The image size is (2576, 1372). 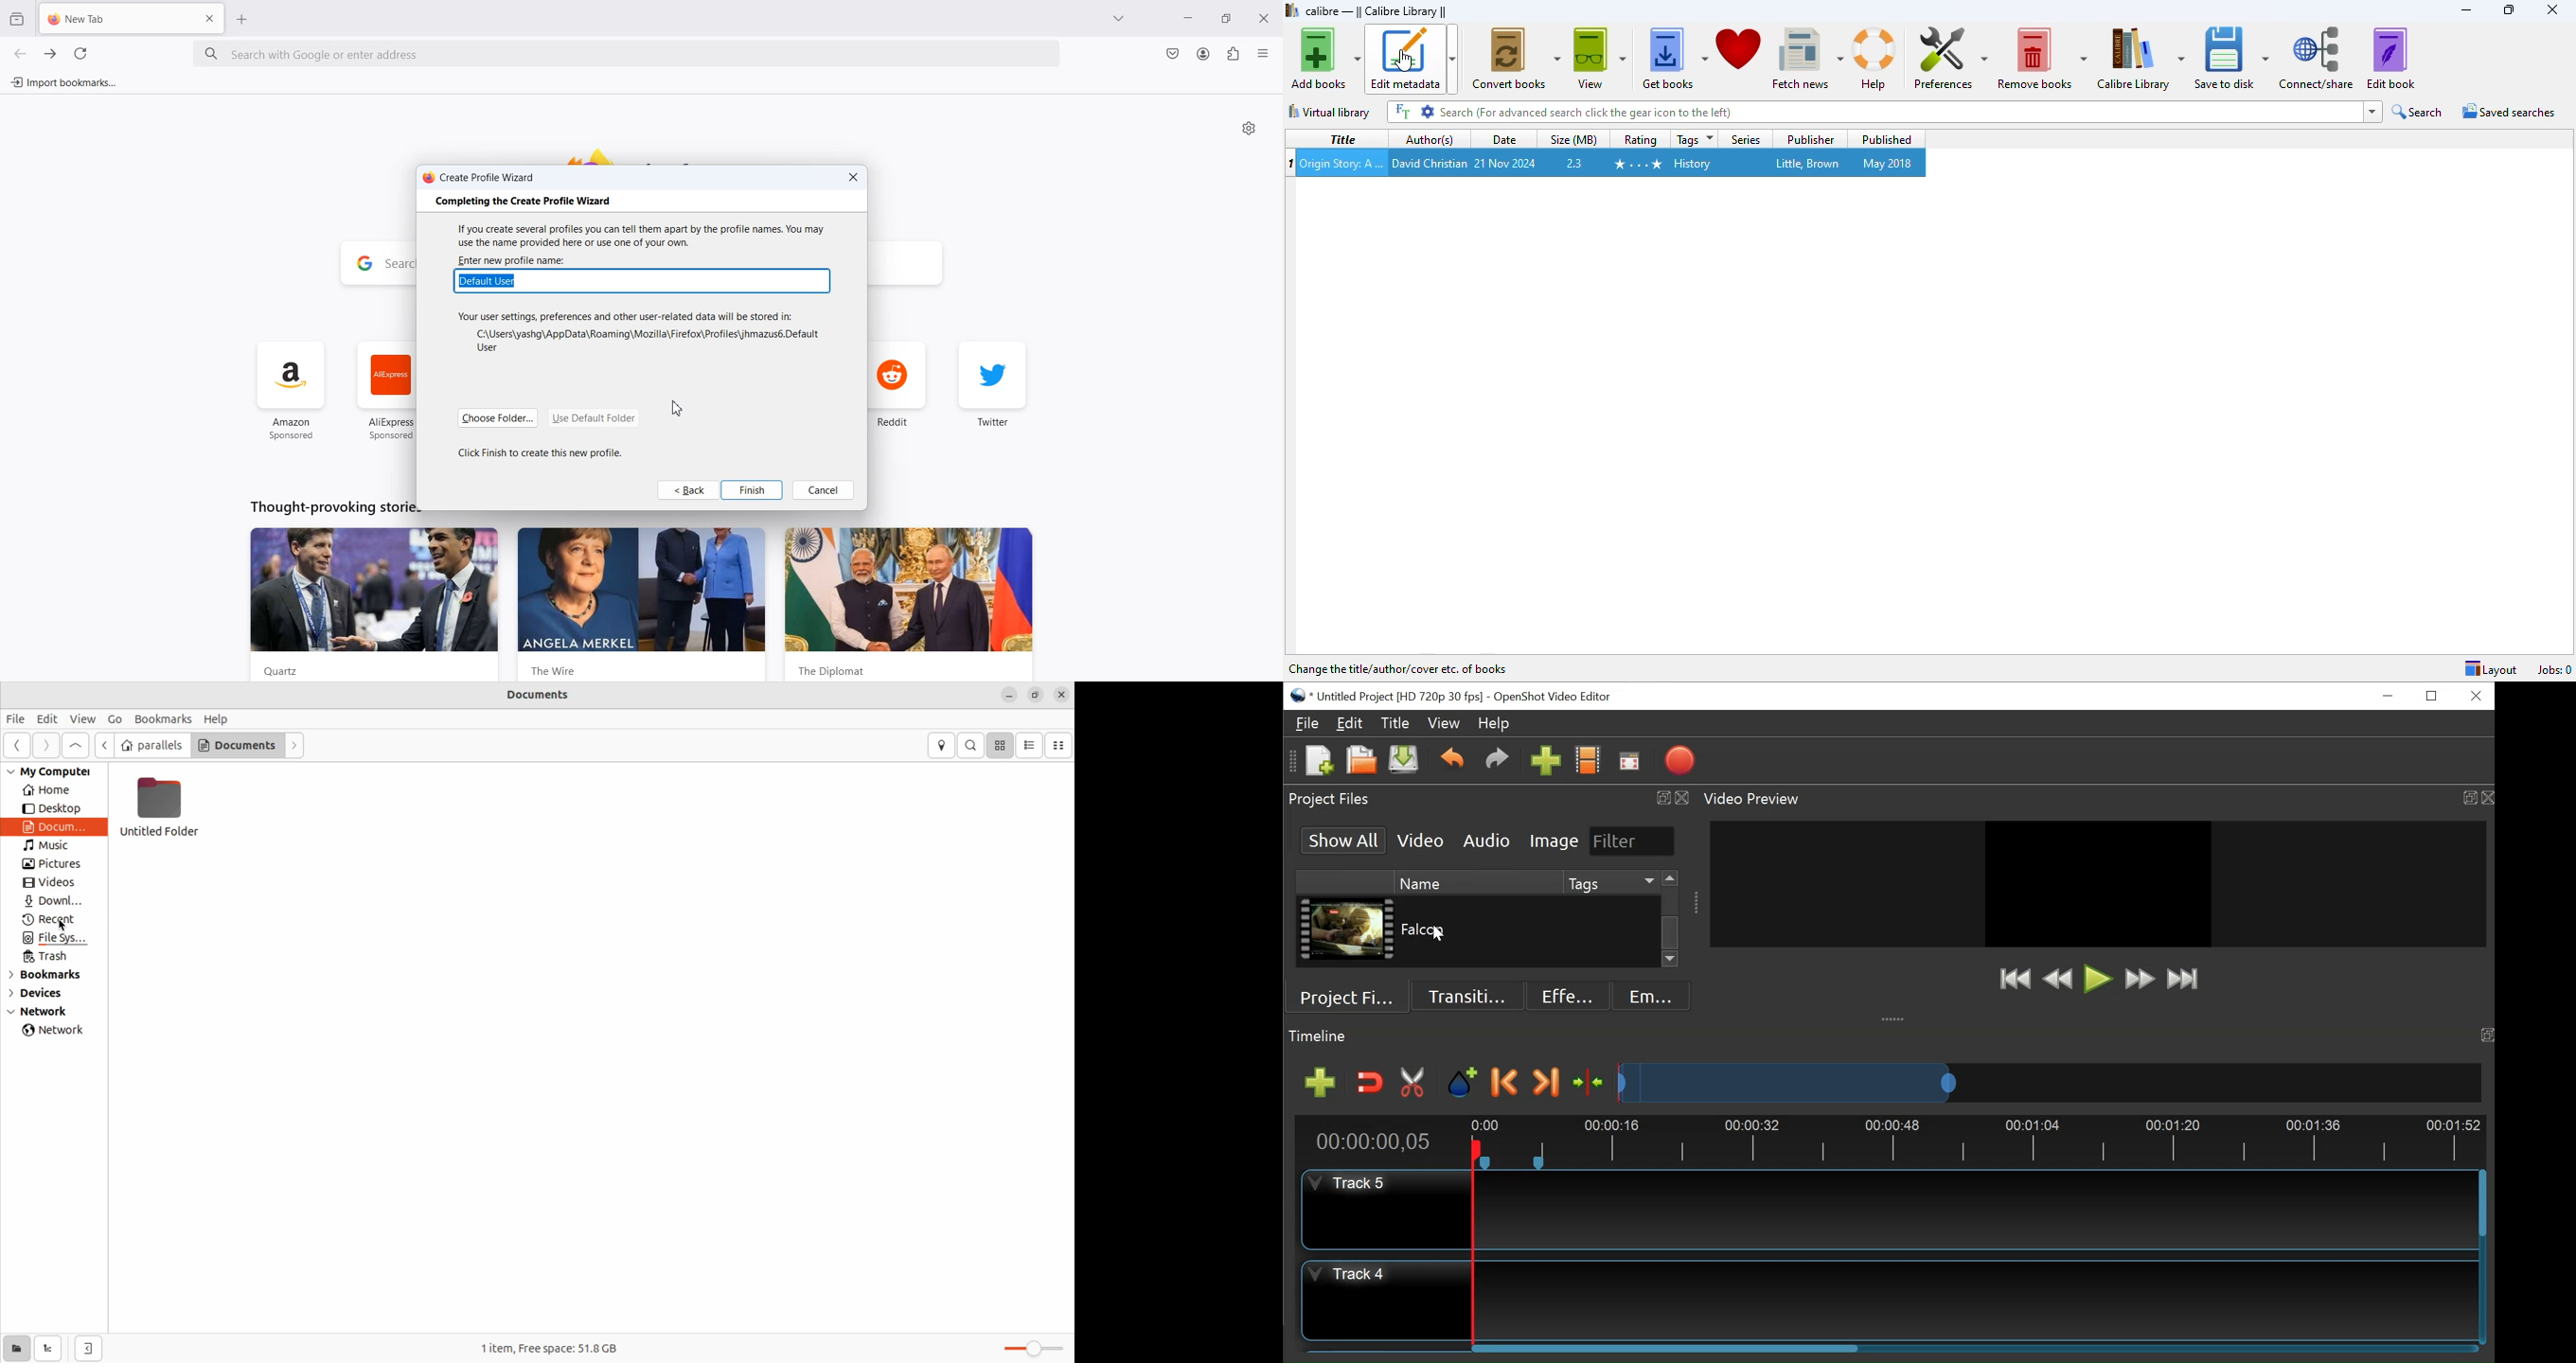 What do you see at coordinates (329, 507) in the screenshot?
I see `Thought-provoking stories` at bounding box center [329, 507].